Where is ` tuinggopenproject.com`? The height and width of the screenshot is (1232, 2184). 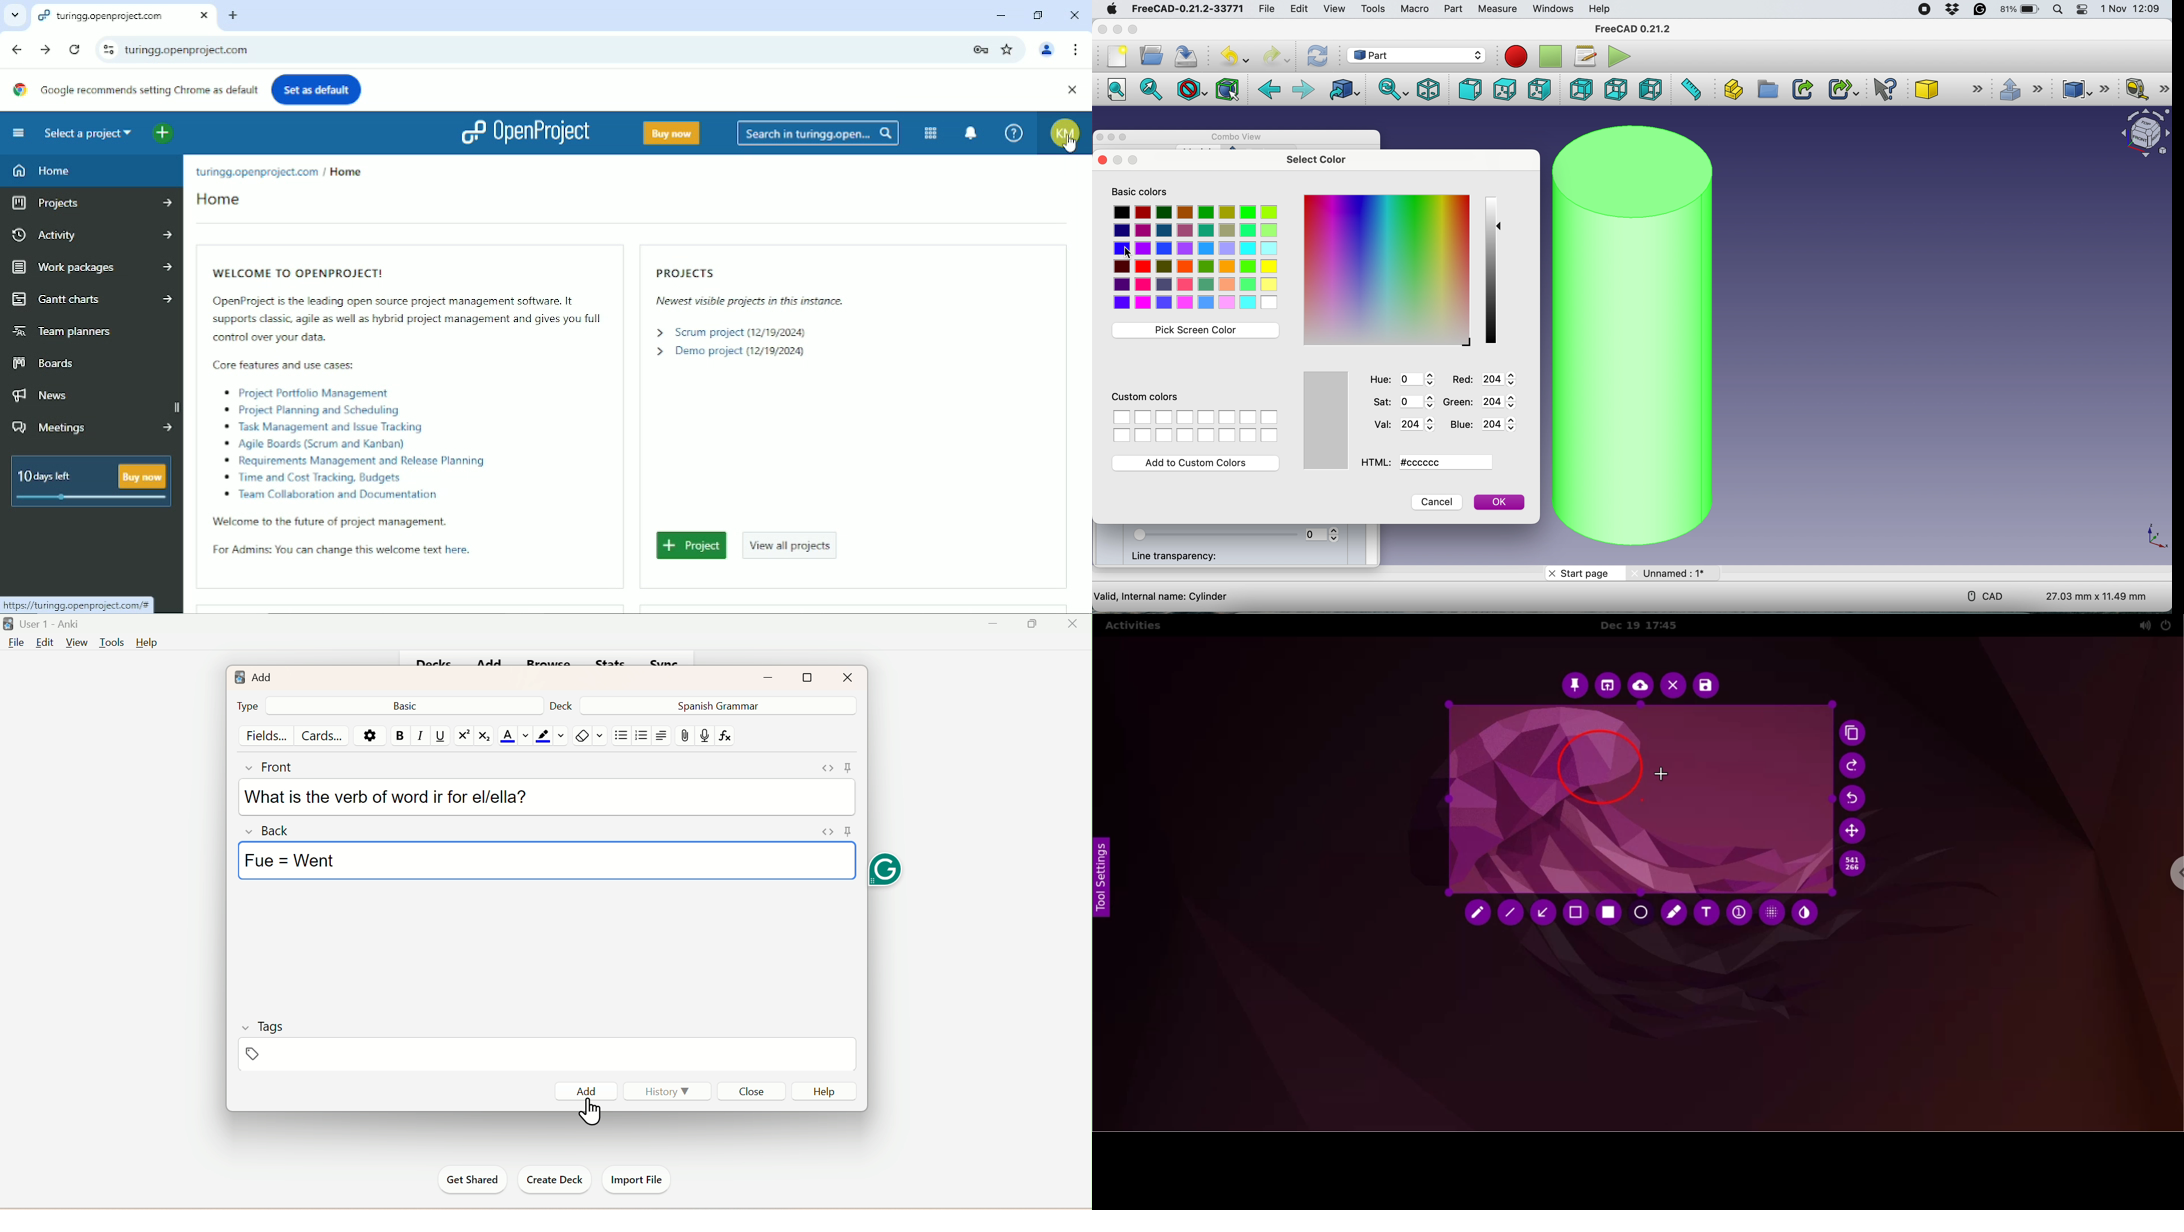  tuinggopenproject.com is located at coordinates (113, 15).